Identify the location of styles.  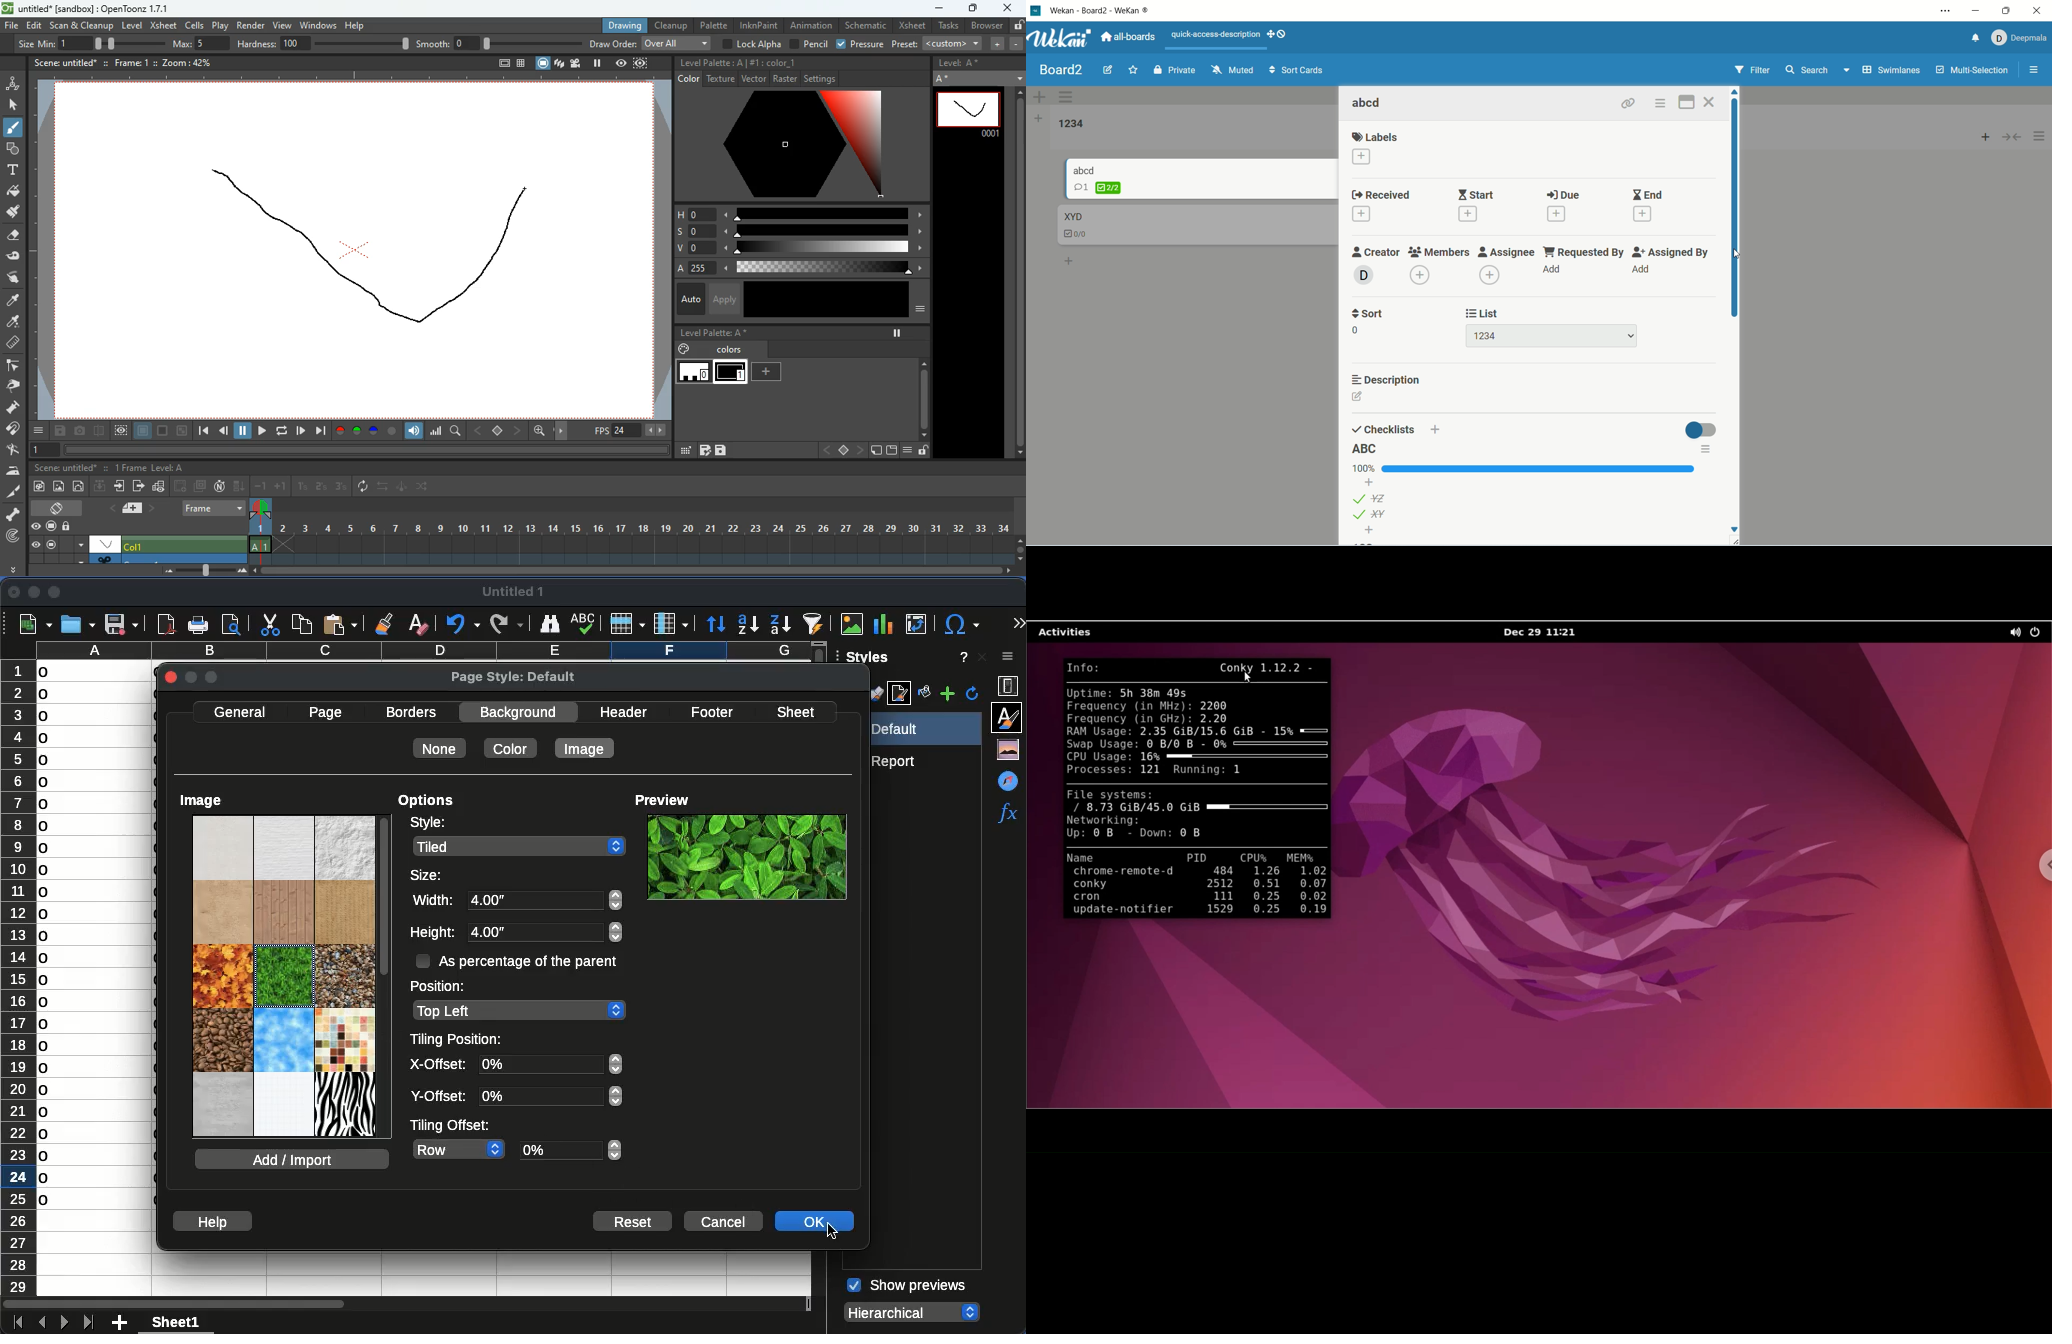
(1009, 716).